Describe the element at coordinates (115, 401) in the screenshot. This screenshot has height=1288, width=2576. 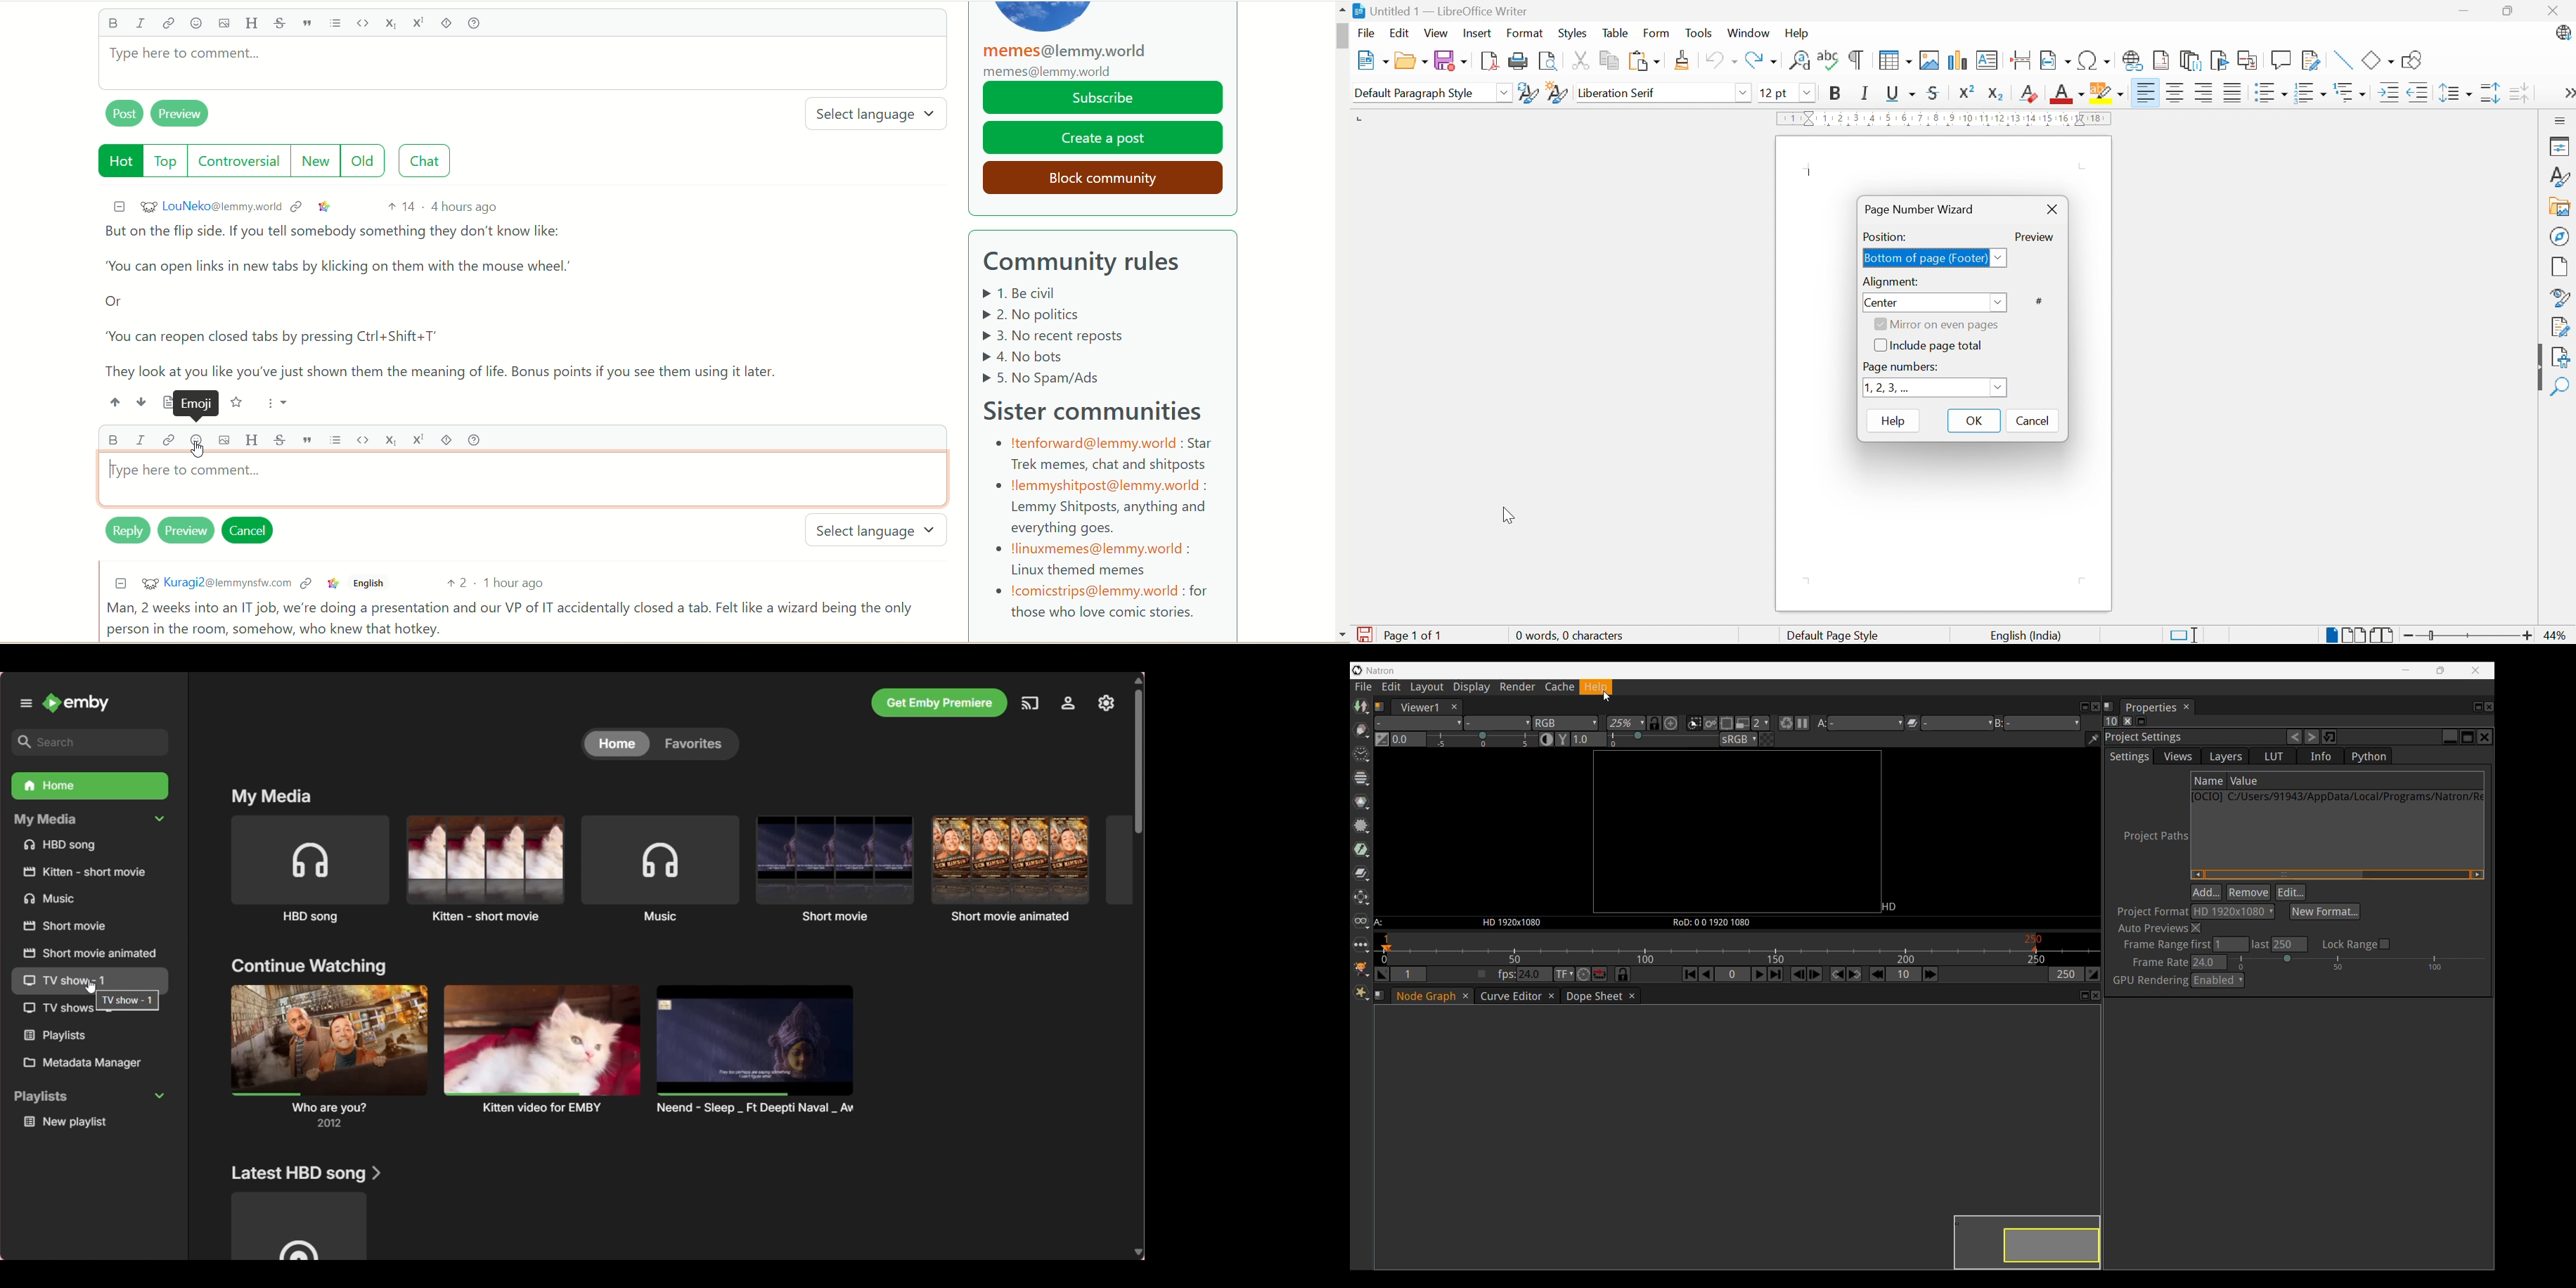
I see `upvote` at that location.